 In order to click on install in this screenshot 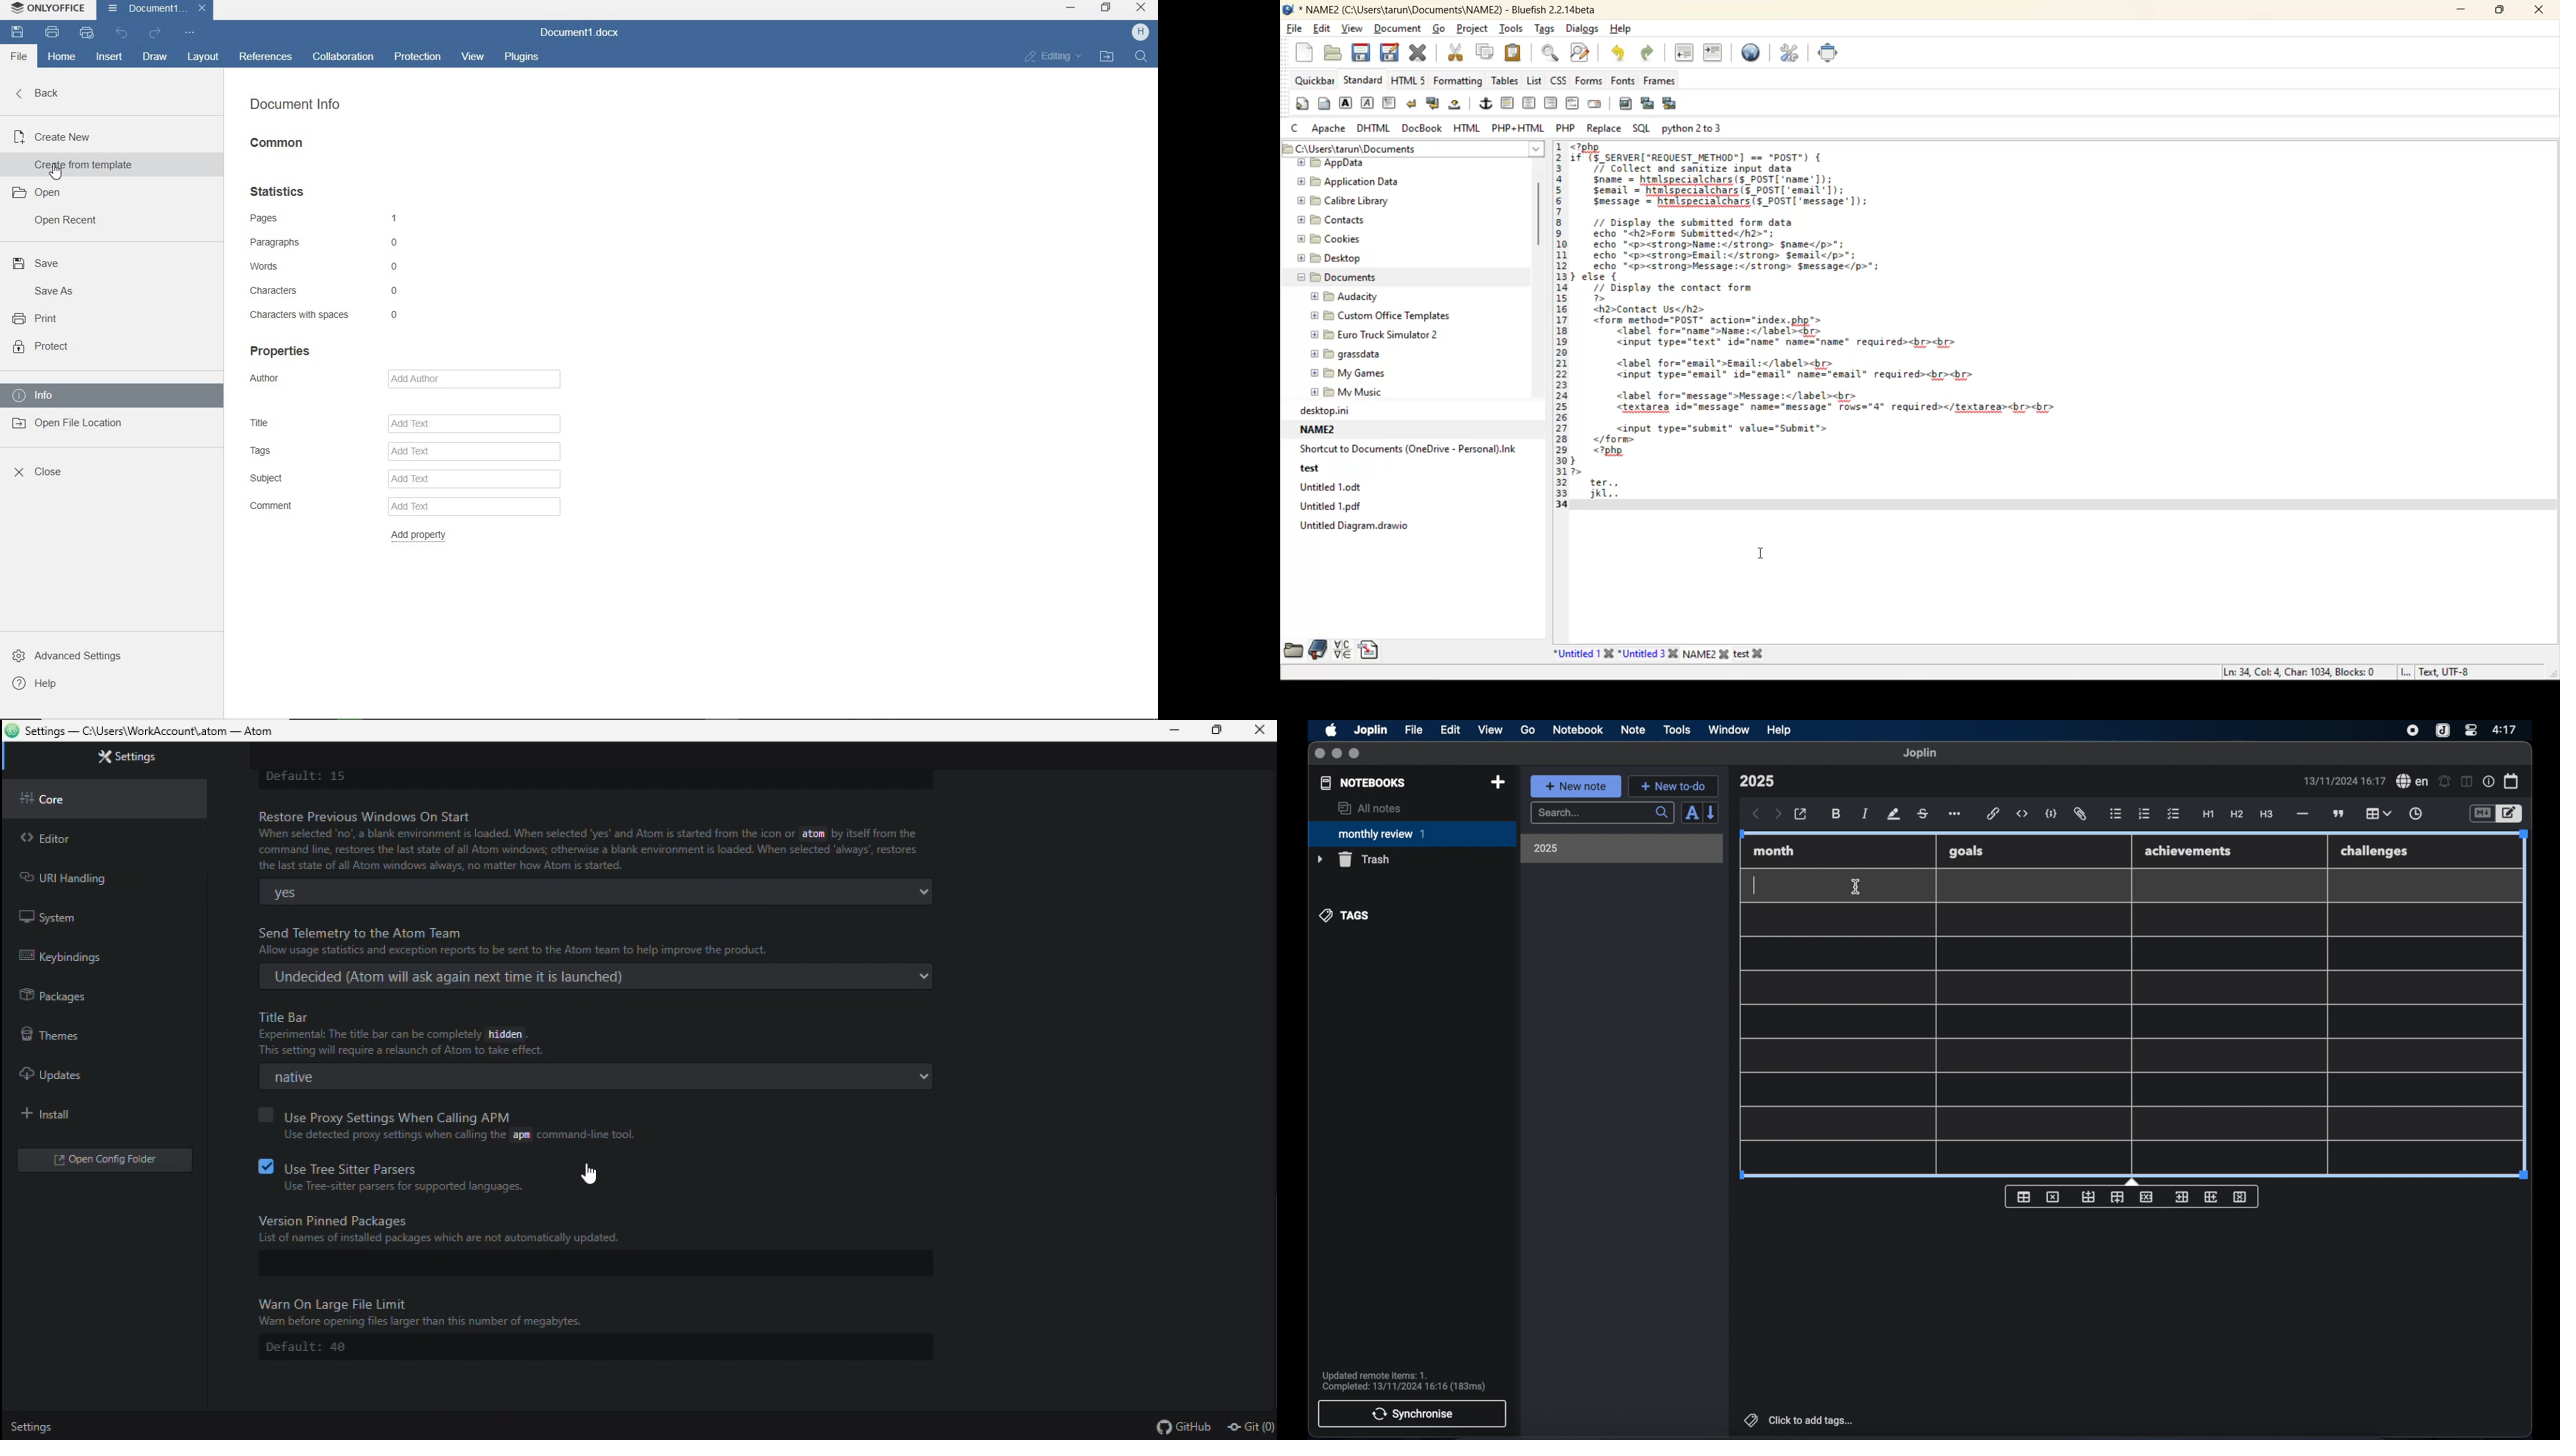, I will do `click(87, 1116)`.